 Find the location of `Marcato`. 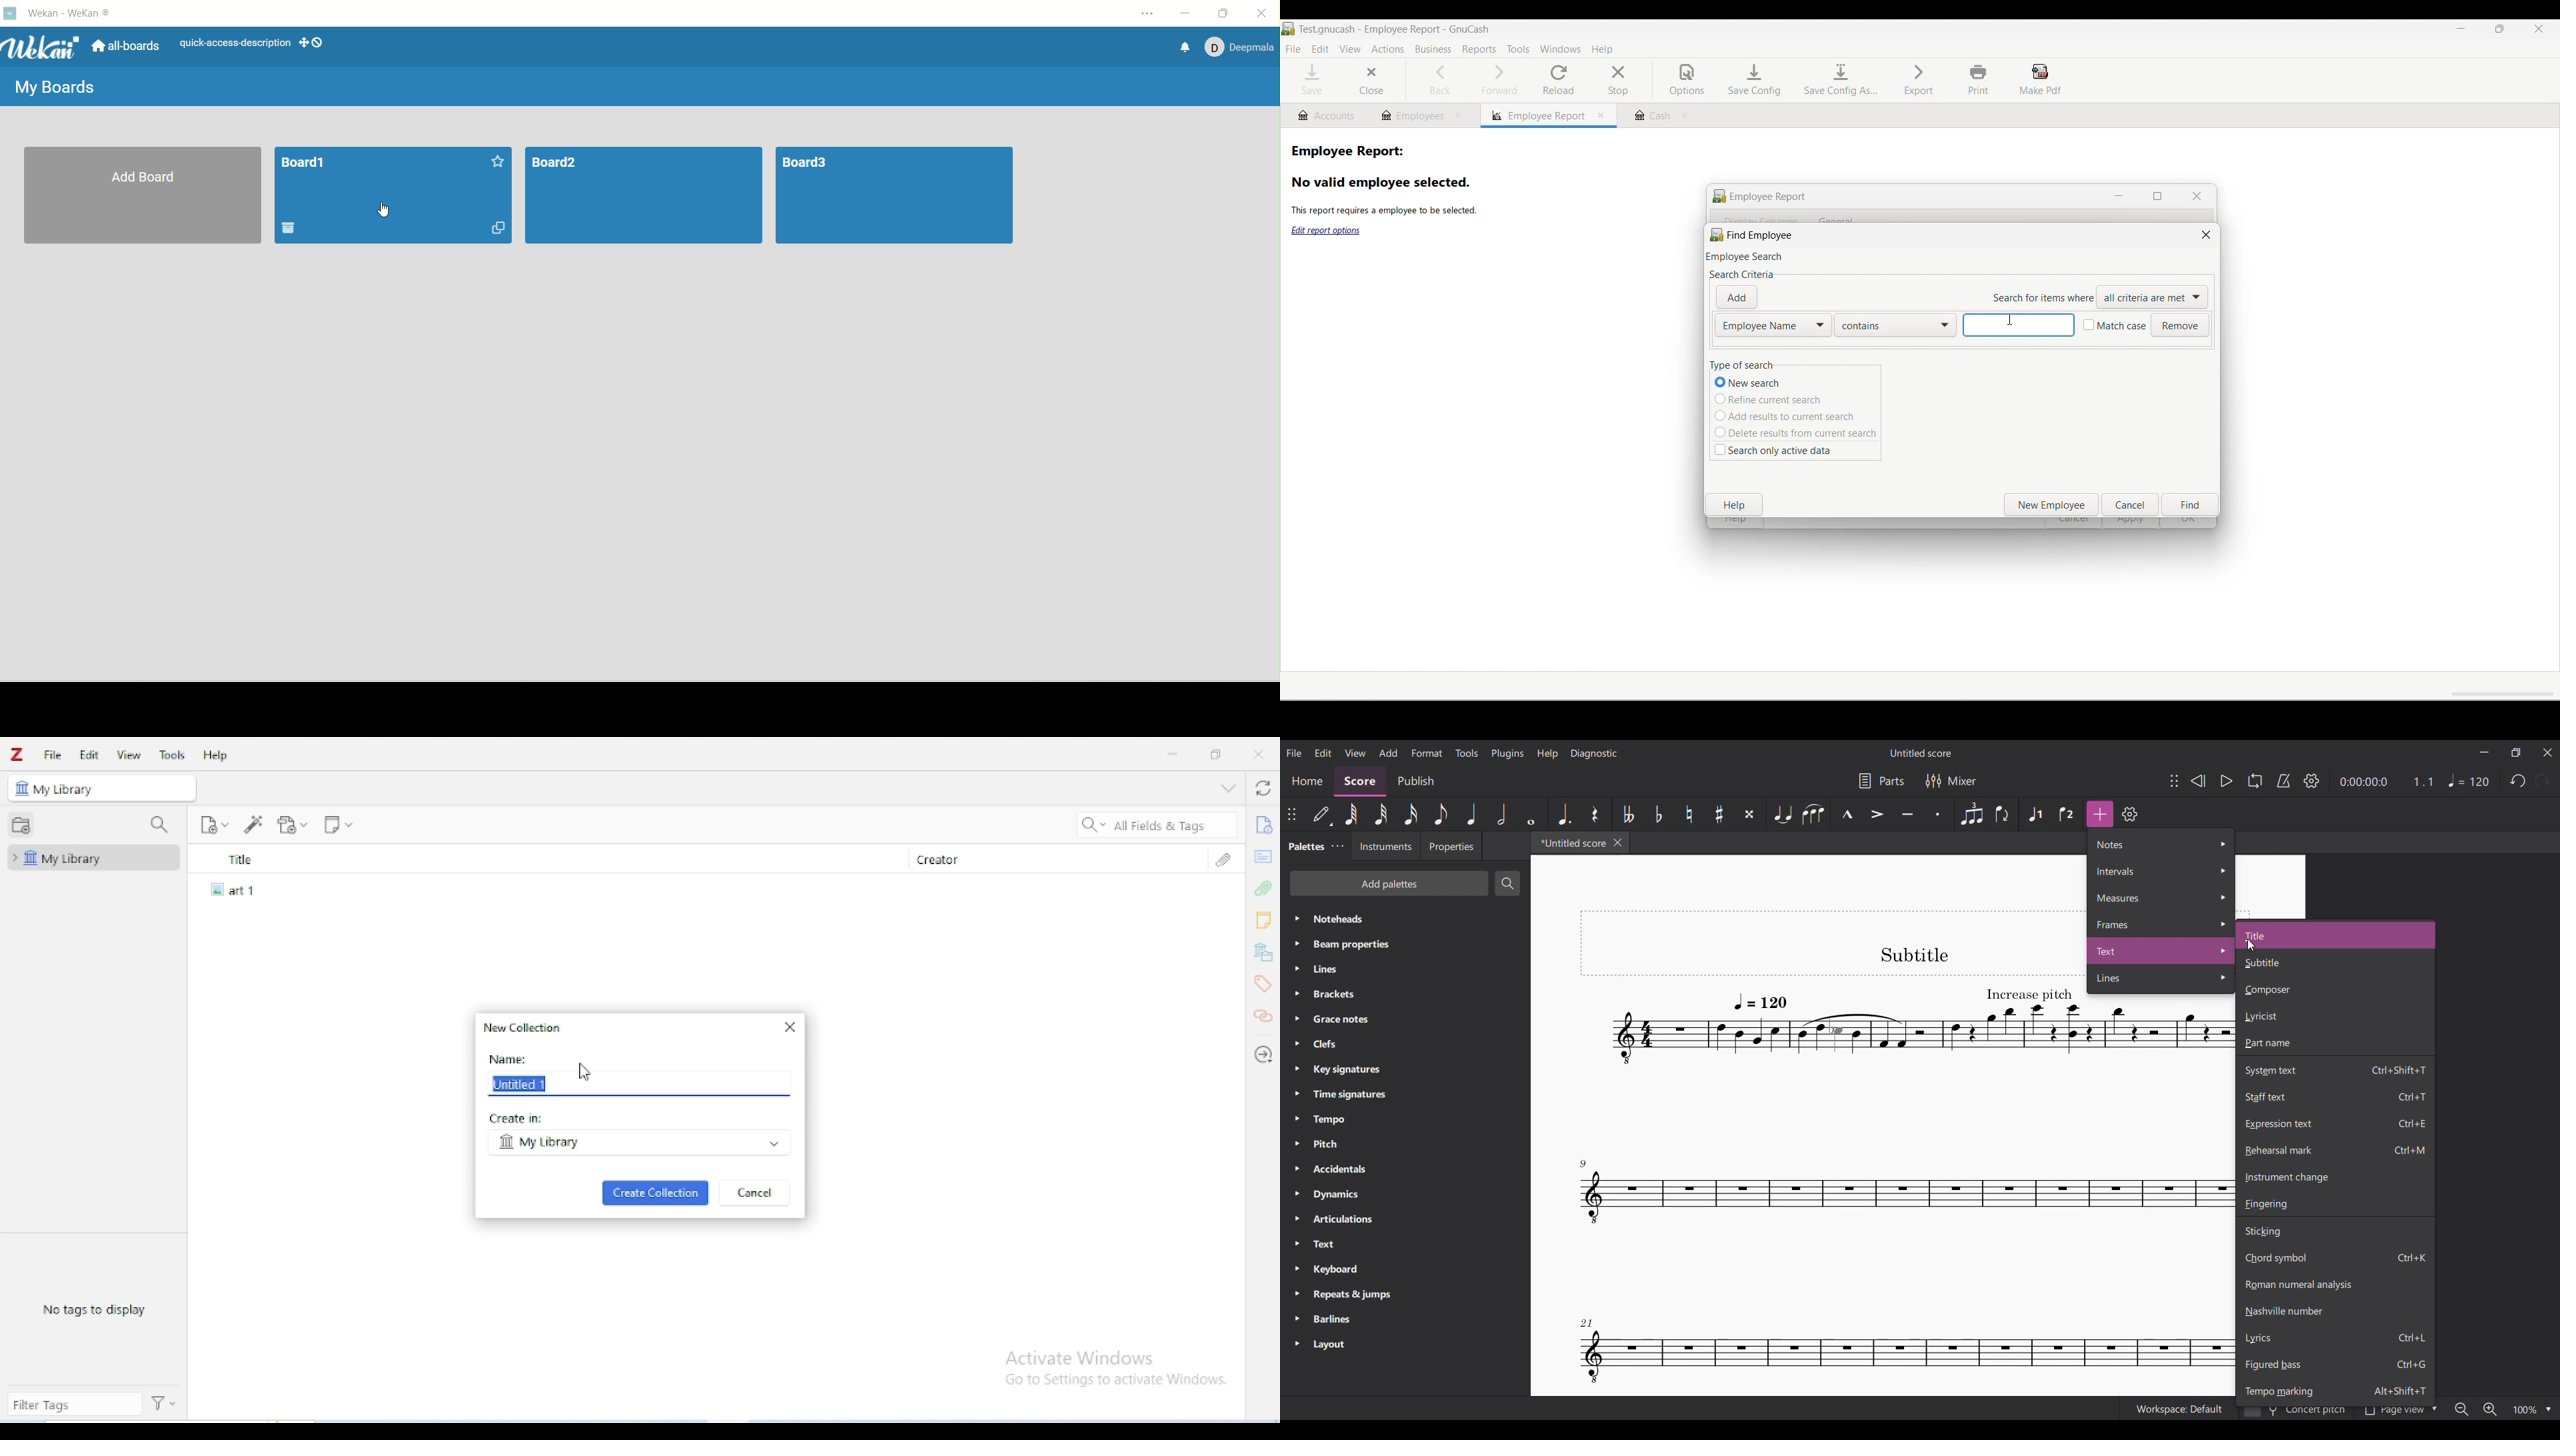

Marcato is located at coordinates (1847, 814).